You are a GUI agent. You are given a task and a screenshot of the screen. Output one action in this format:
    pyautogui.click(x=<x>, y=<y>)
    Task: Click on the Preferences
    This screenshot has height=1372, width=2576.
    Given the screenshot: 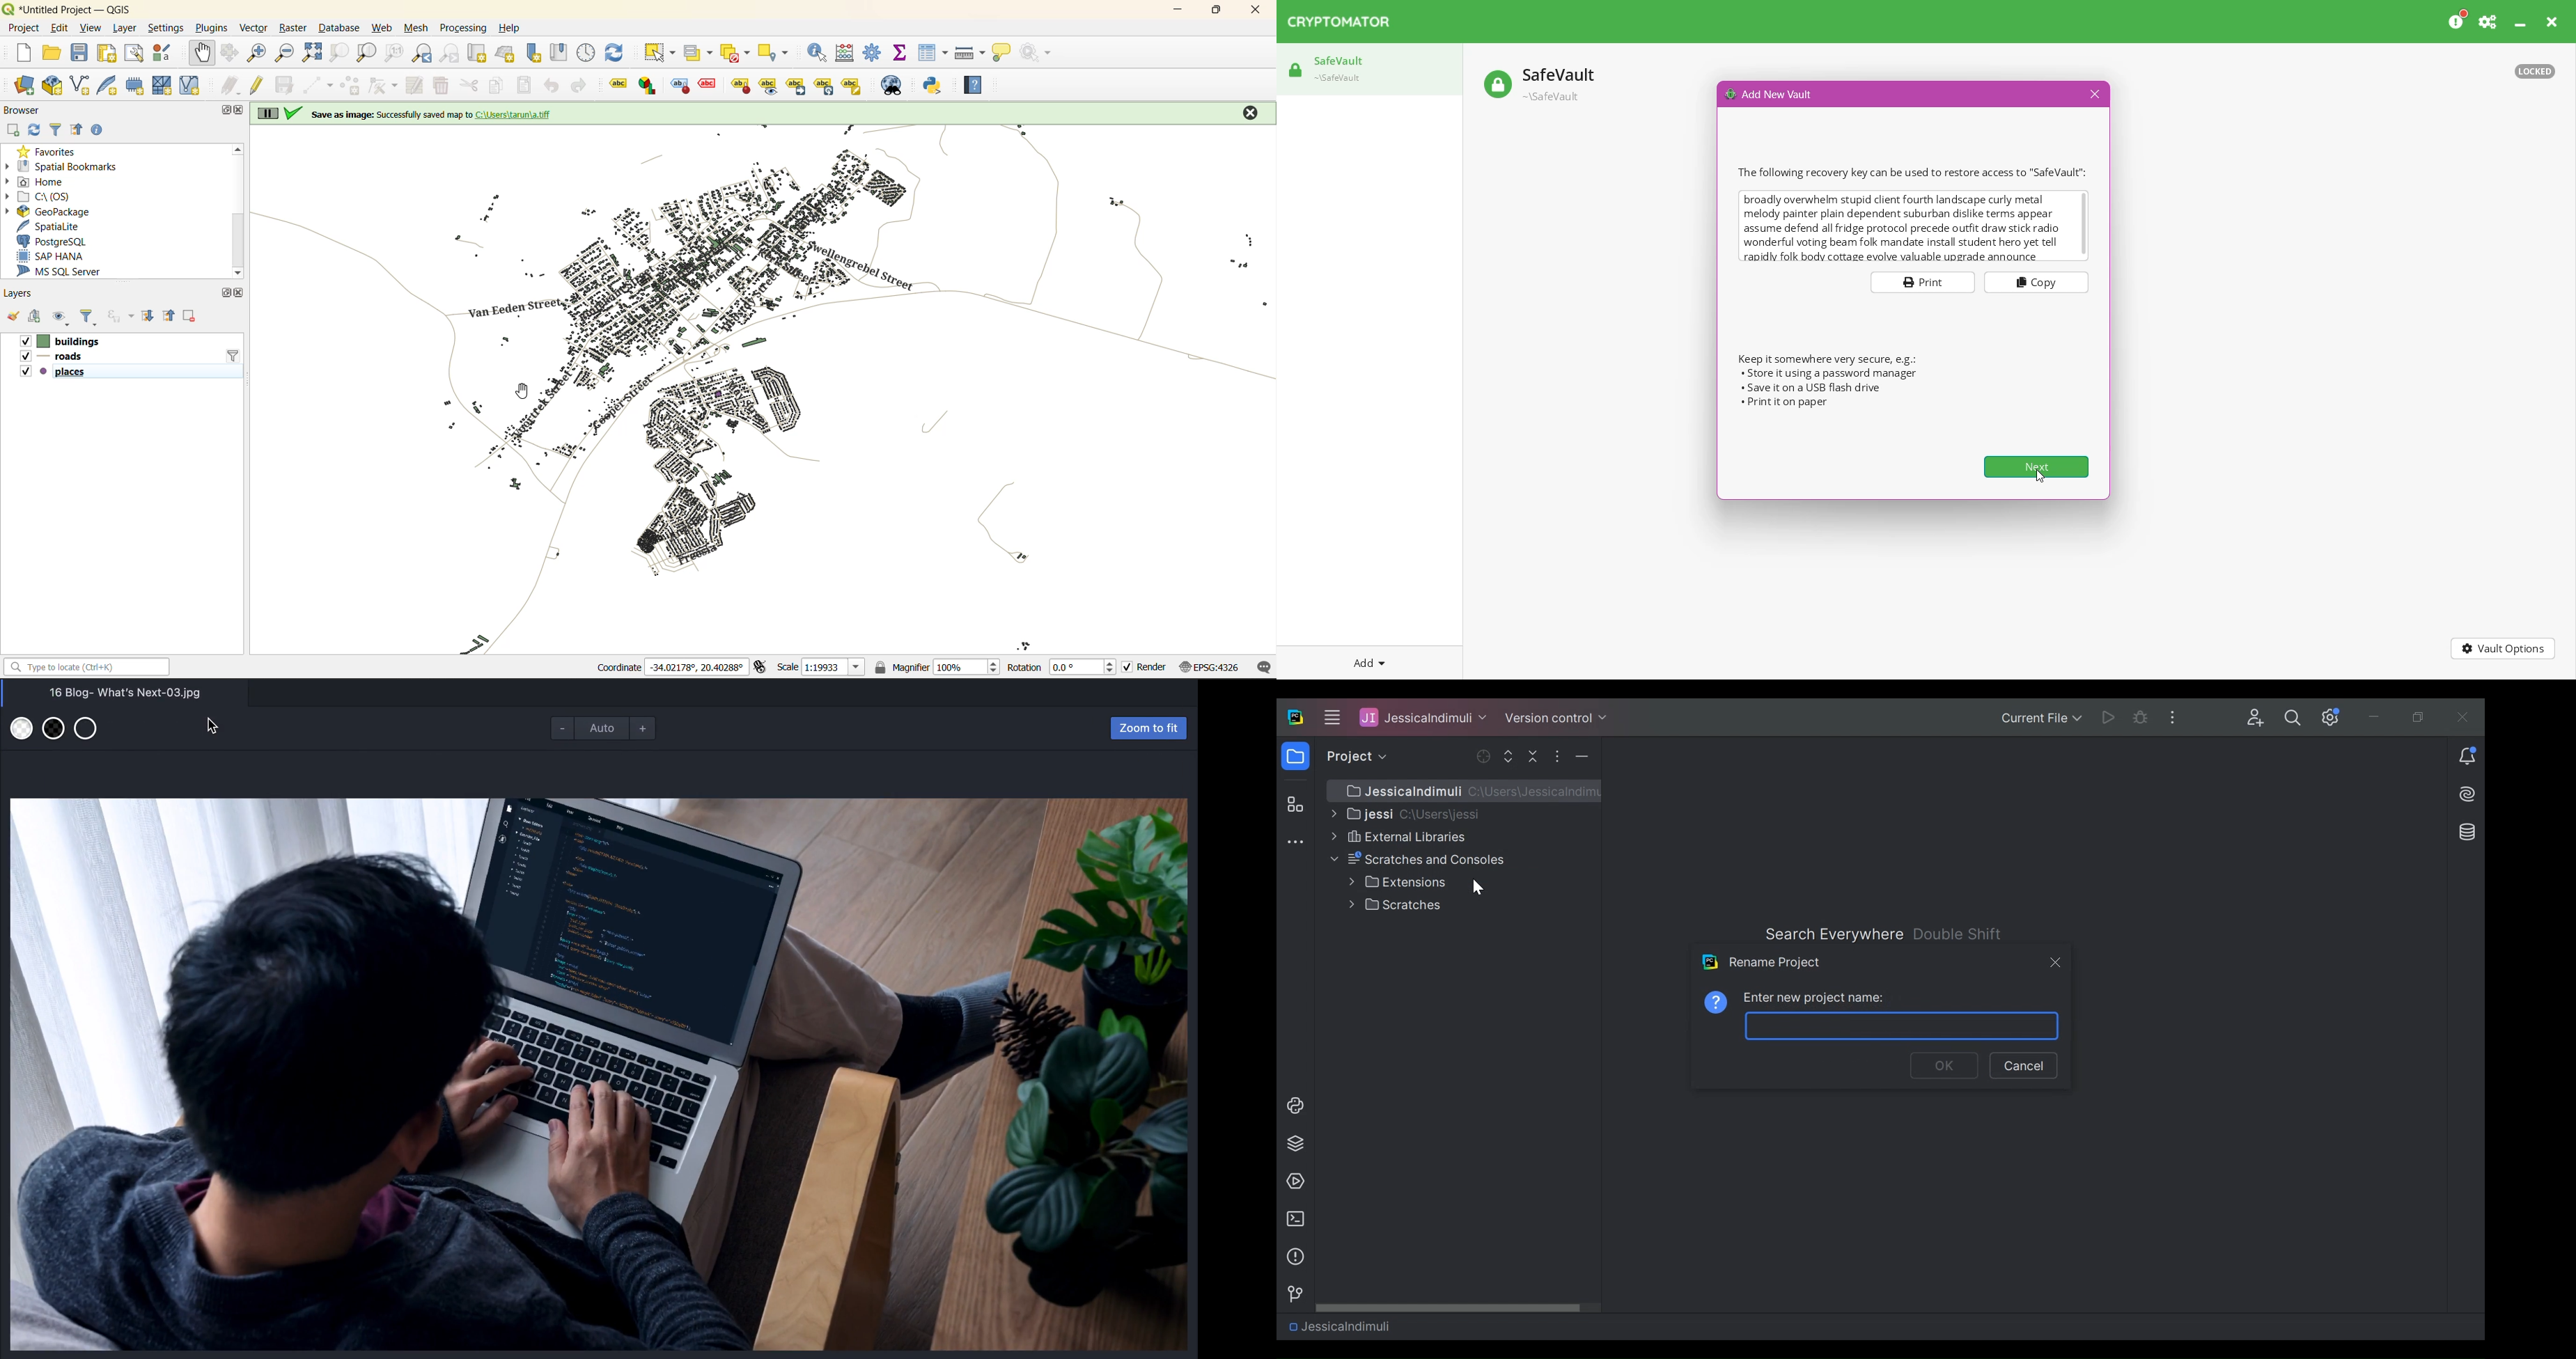 What is the action you would take?
    pyautogui.click(x=2489, y=22)
    